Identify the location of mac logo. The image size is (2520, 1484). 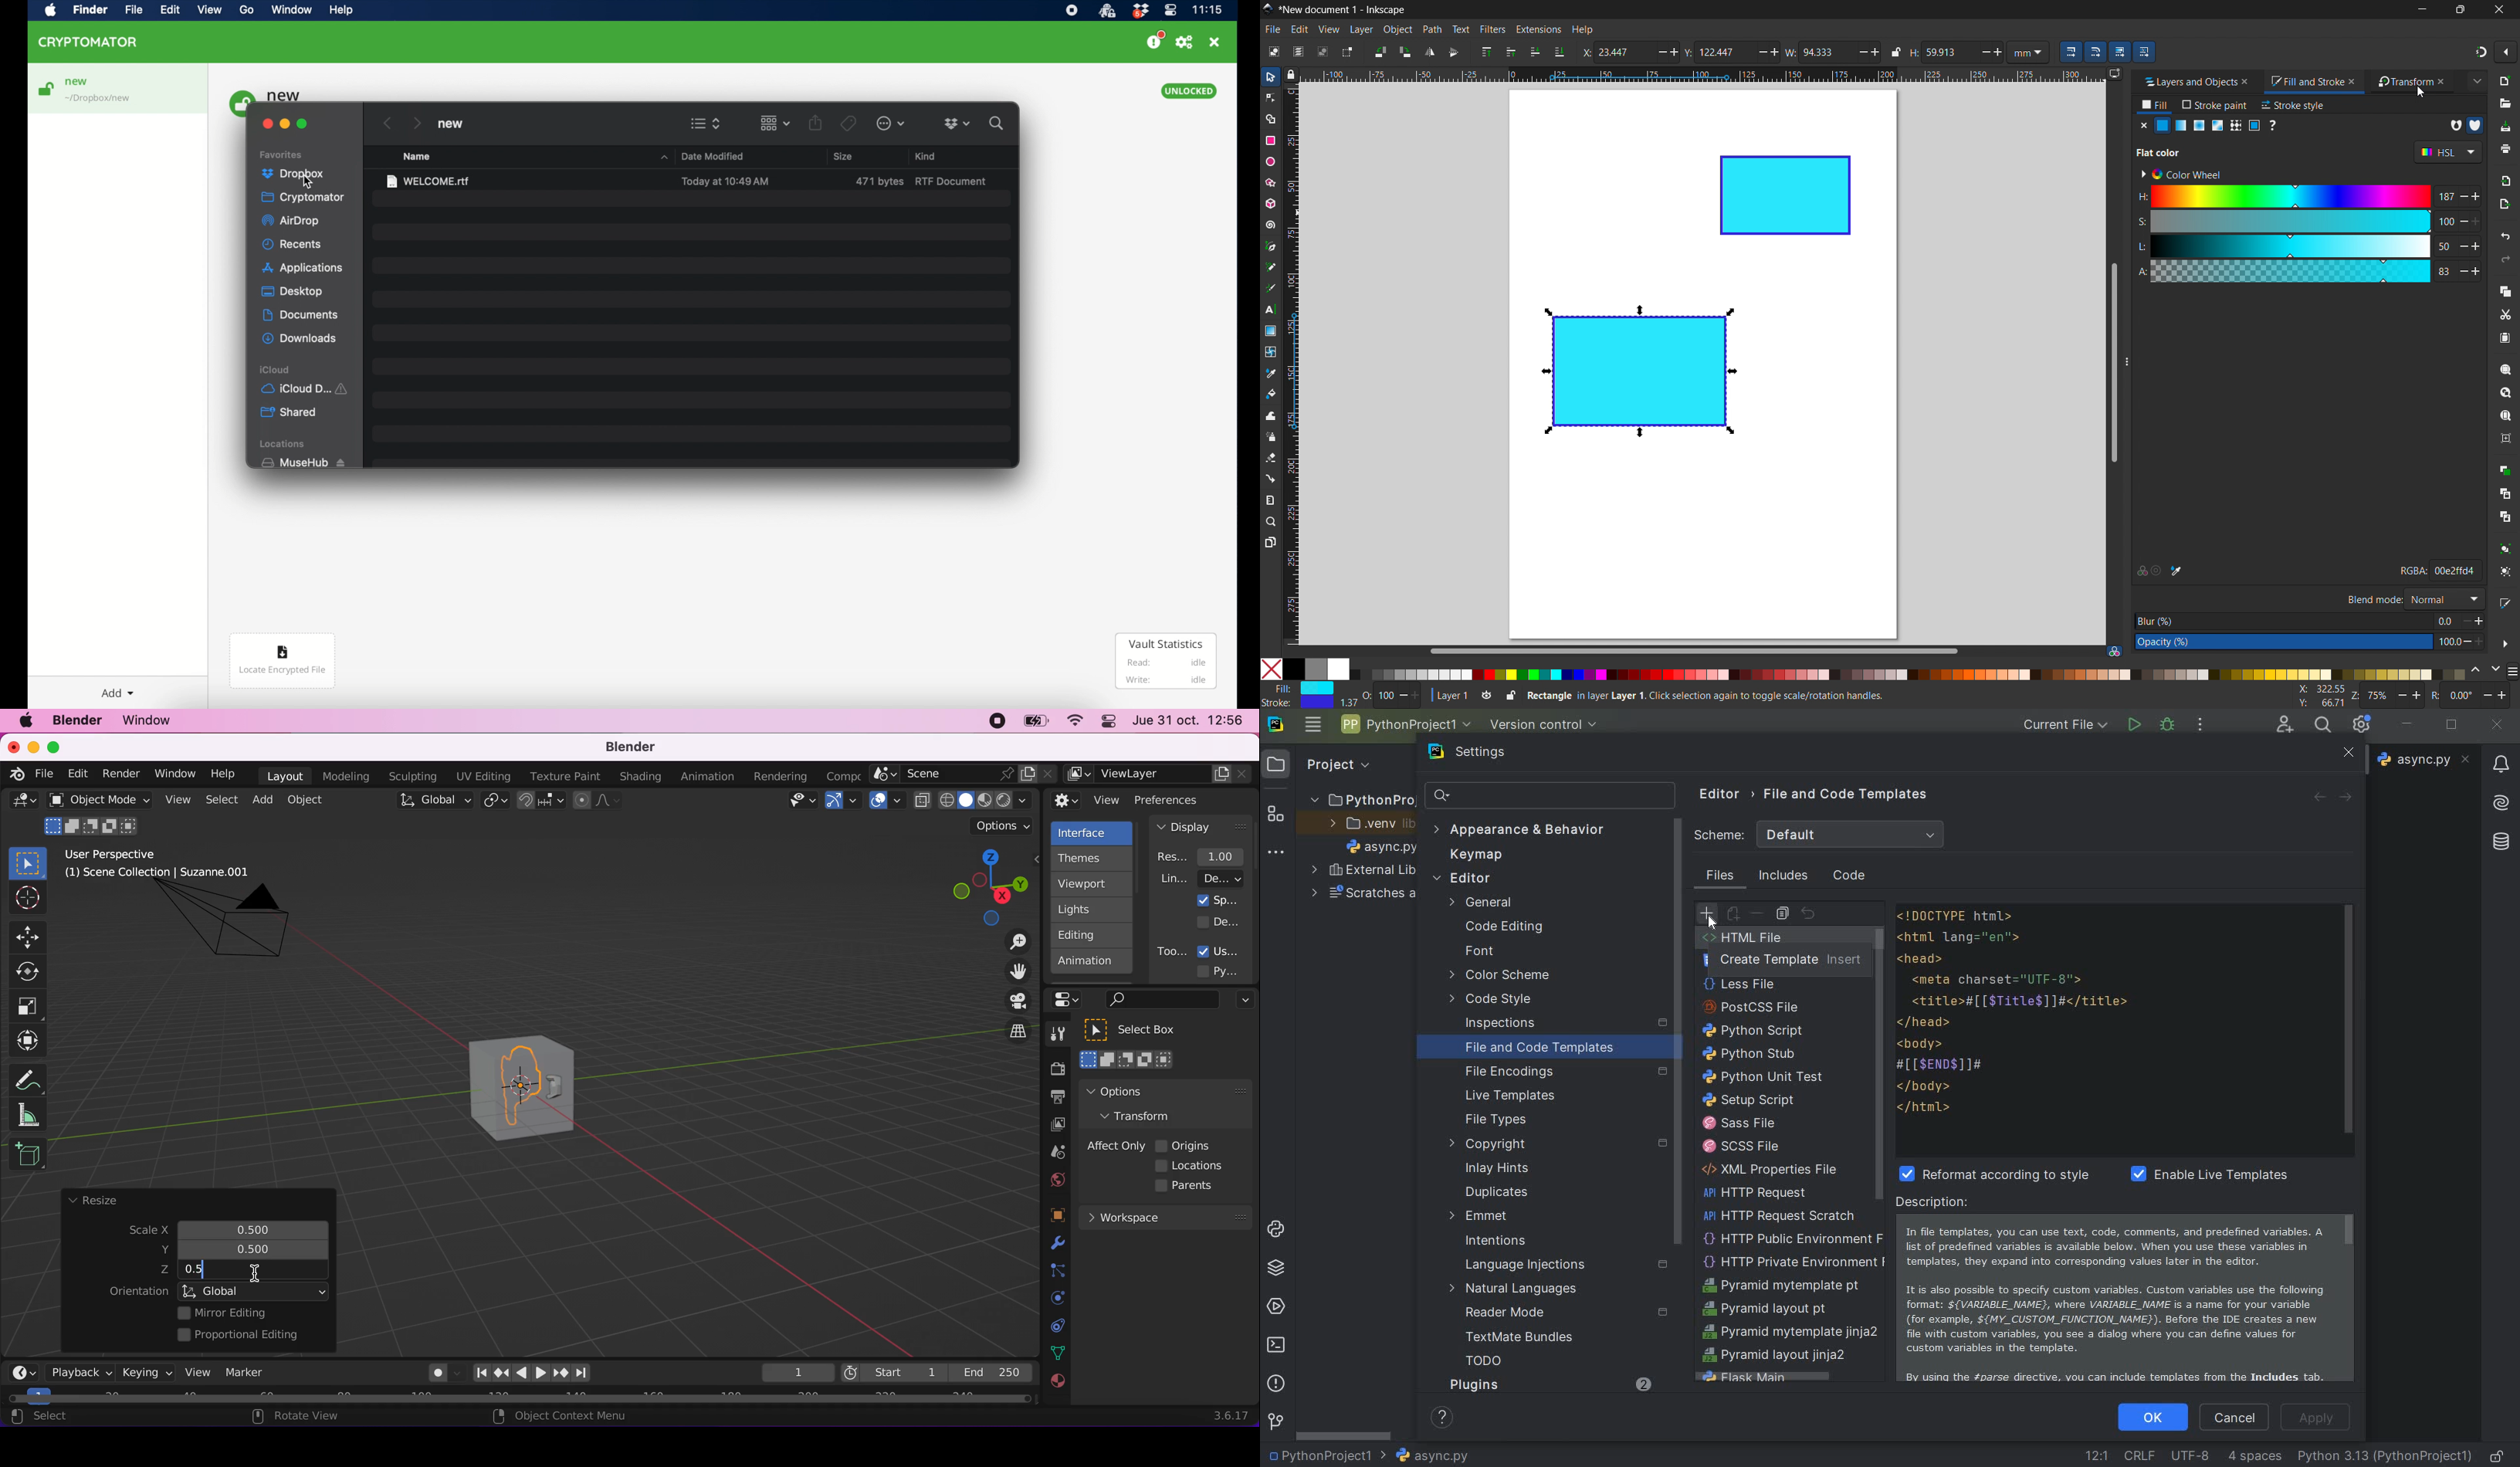
(25, 722).